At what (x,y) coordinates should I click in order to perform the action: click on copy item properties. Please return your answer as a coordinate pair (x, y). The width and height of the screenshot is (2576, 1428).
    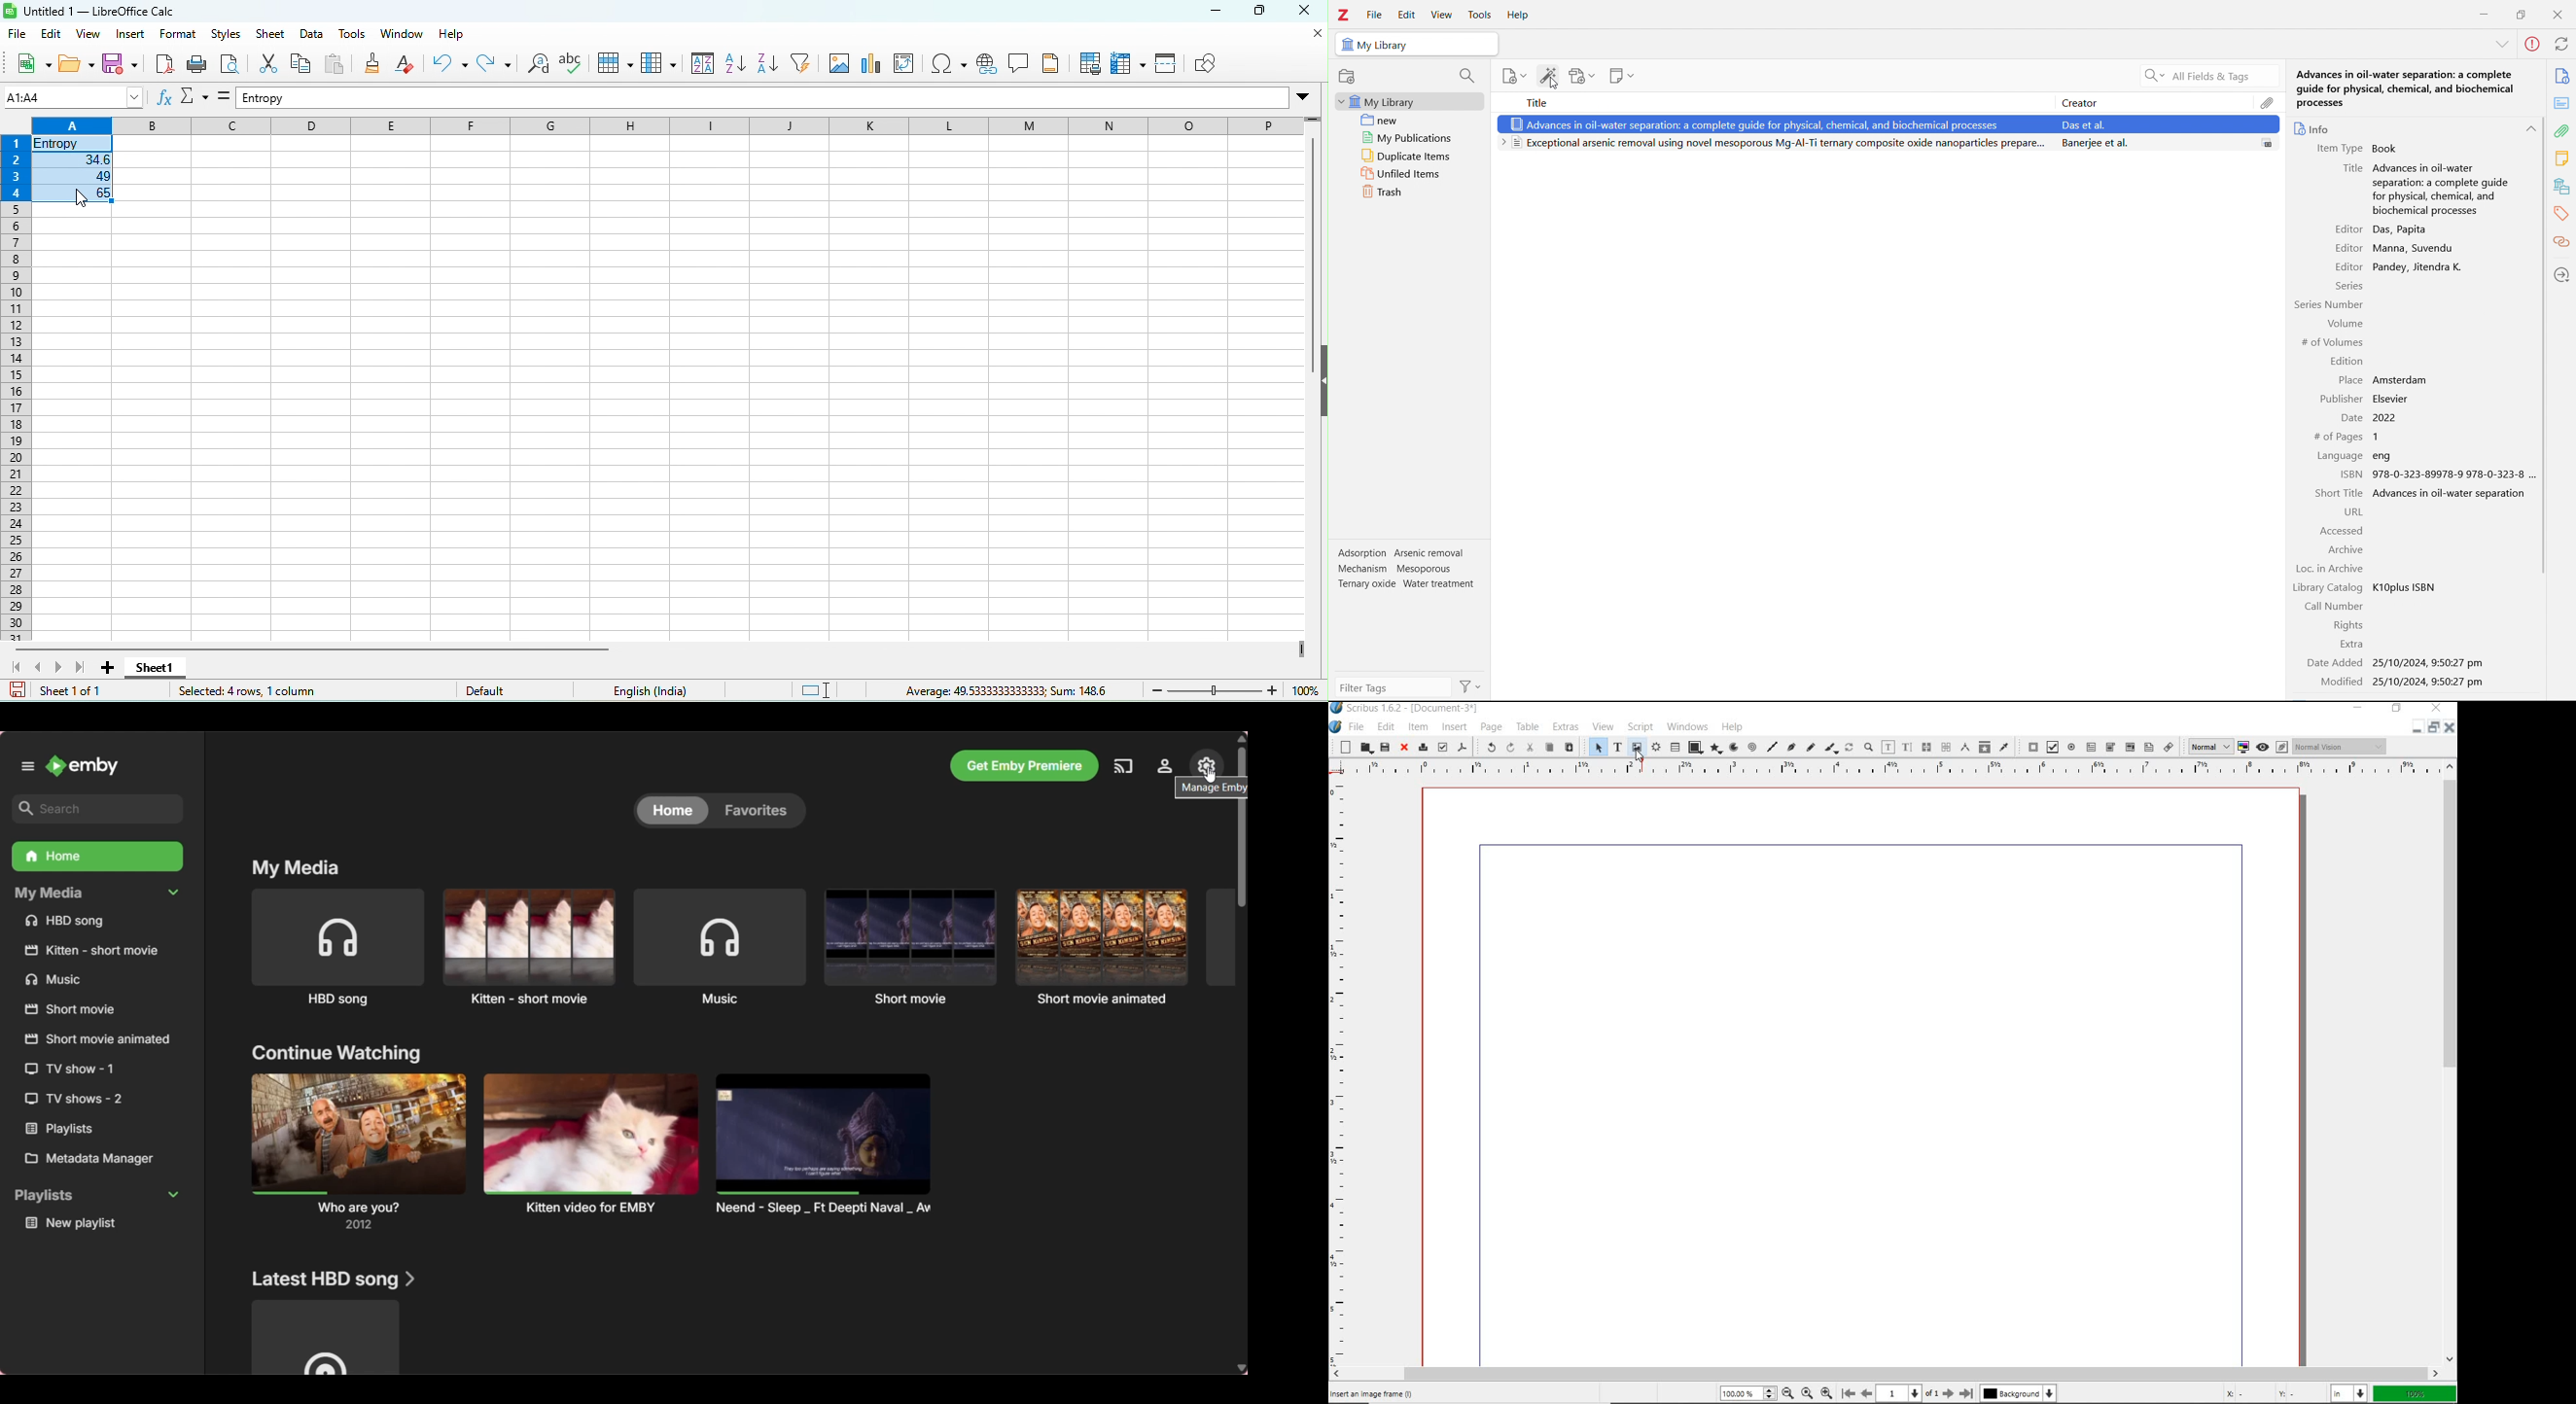
    Looking at the image, I should click on (1984, 748).